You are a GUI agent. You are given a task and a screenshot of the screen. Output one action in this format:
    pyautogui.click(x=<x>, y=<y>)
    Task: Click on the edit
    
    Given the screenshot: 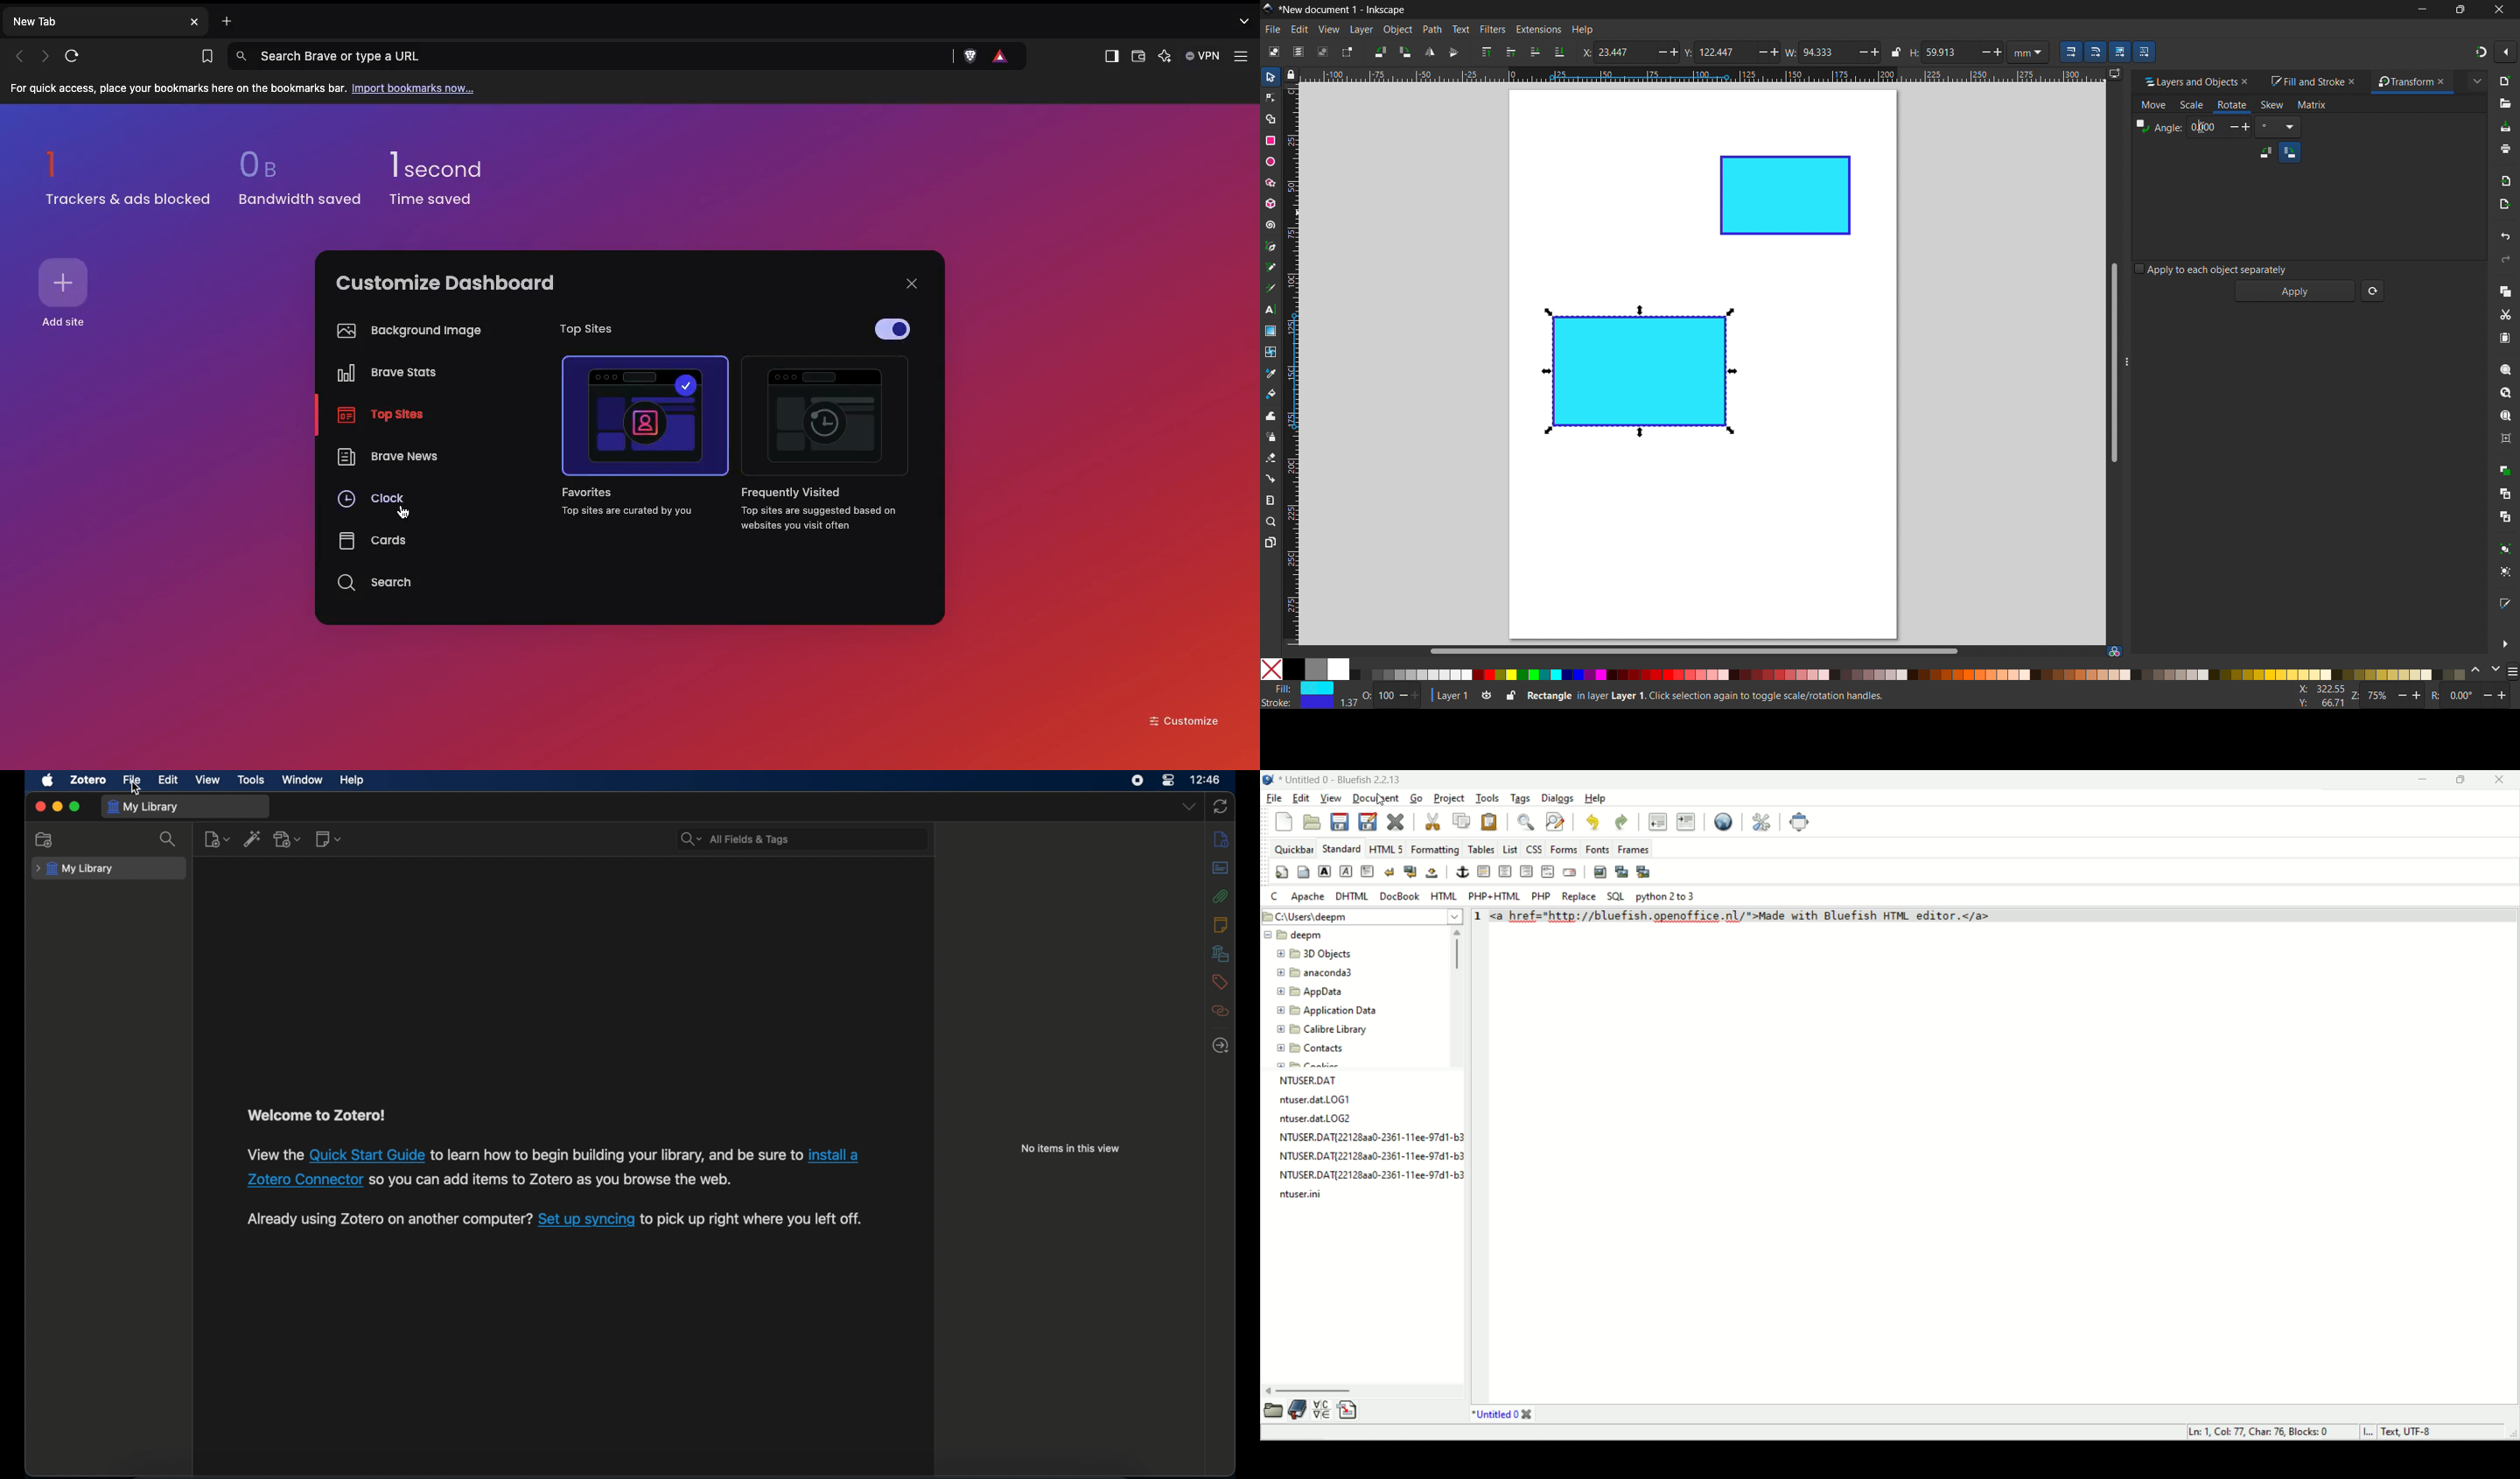 What is the action you would take?
    pyautogui.click(x=169, y=780)
    